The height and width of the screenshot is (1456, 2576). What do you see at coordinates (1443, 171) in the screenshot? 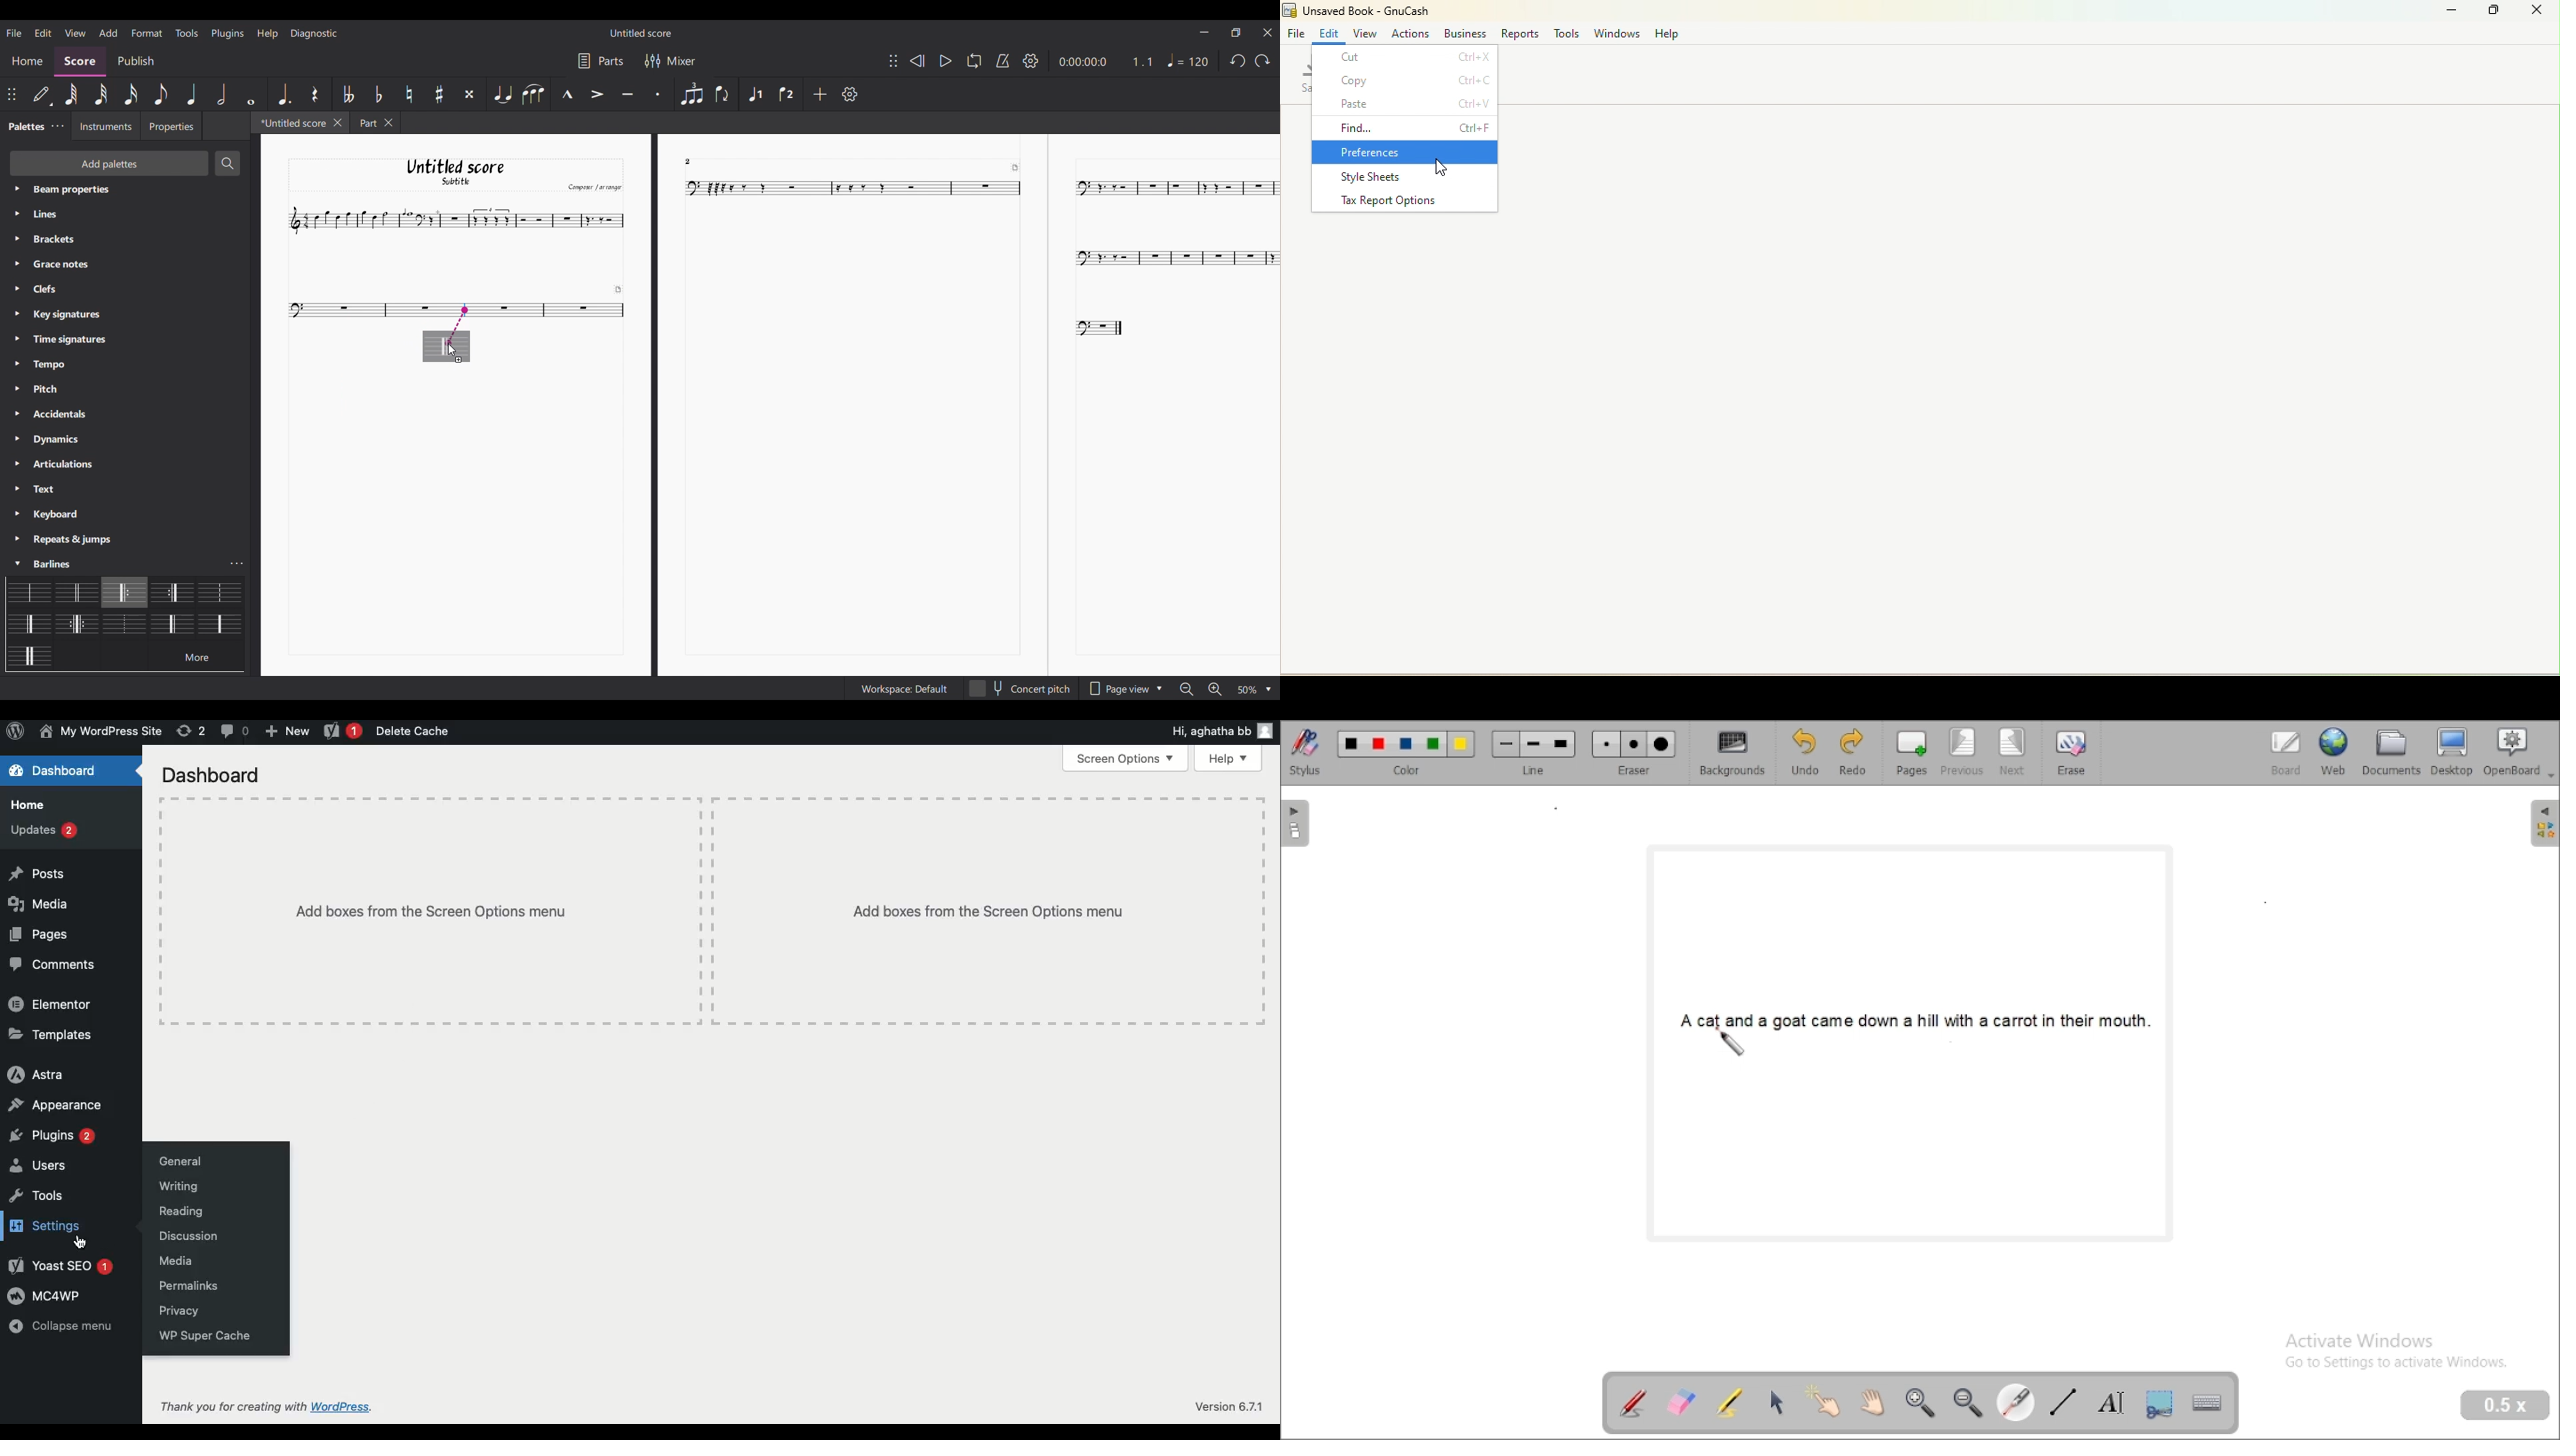
I see `cursor` at bounding box center [1443, 171].